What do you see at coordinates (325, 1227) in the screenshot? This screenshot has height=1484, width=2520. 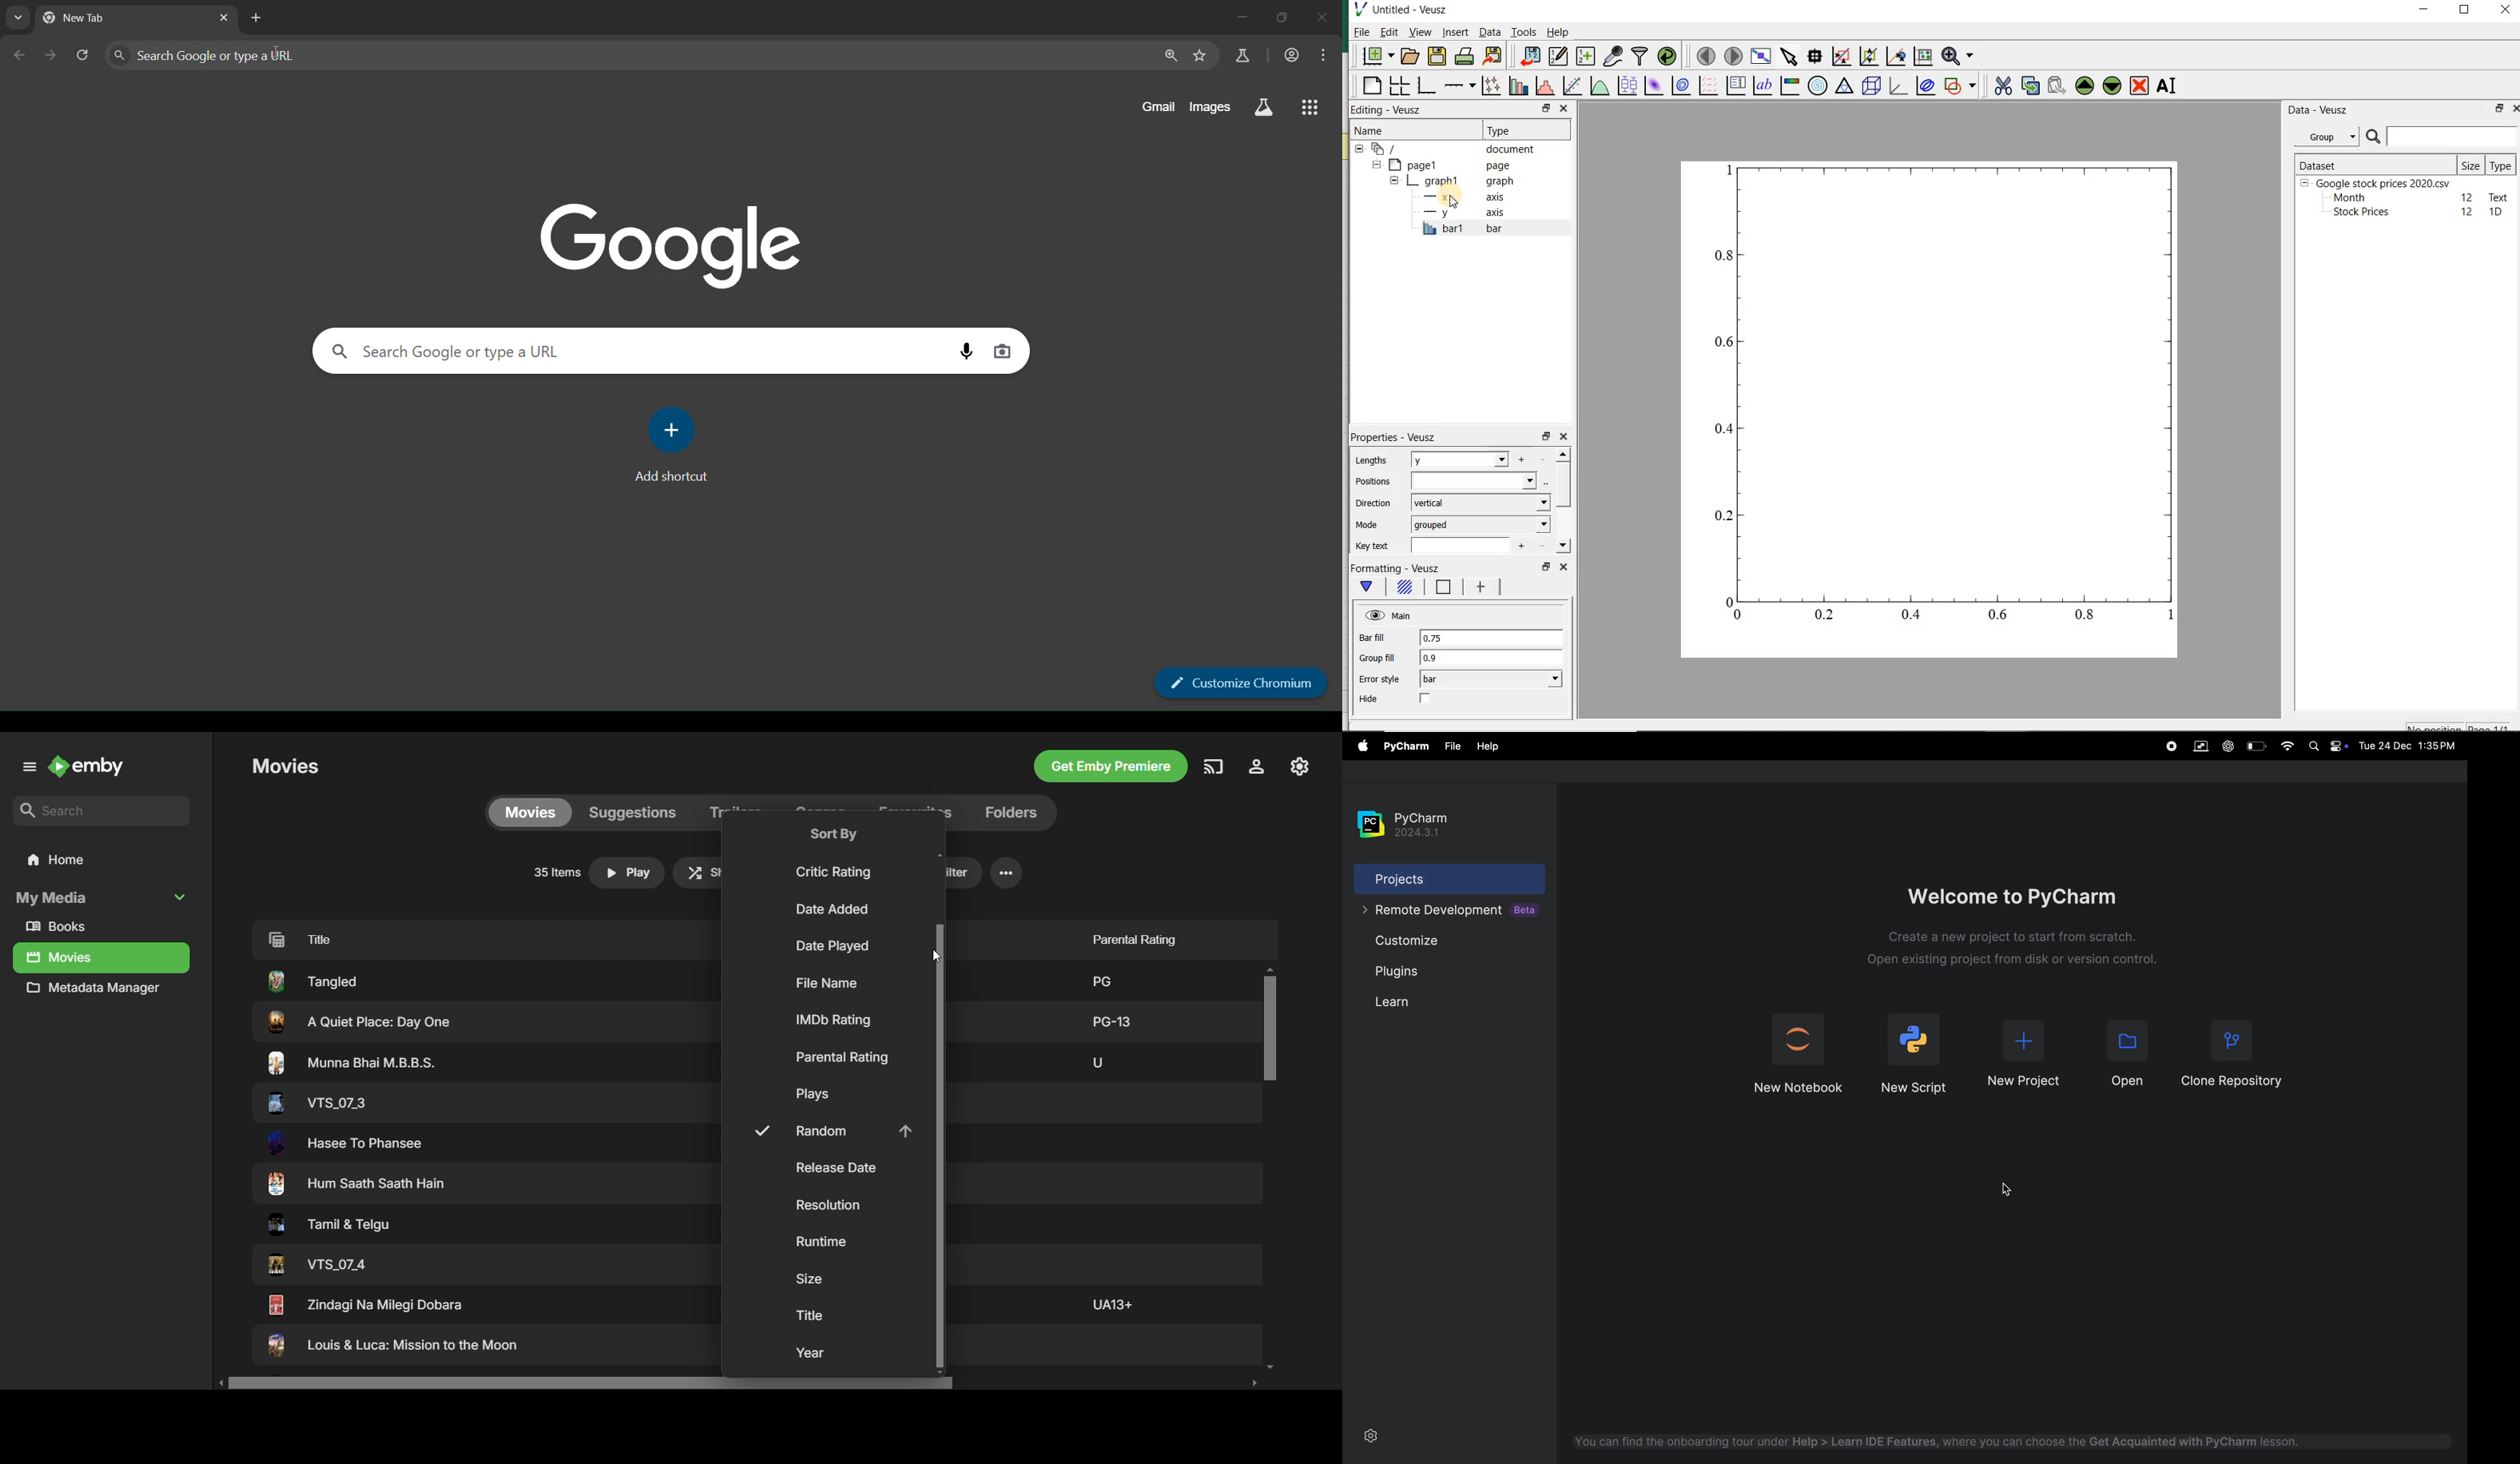 I see `` at bounding box center [325, 1227].